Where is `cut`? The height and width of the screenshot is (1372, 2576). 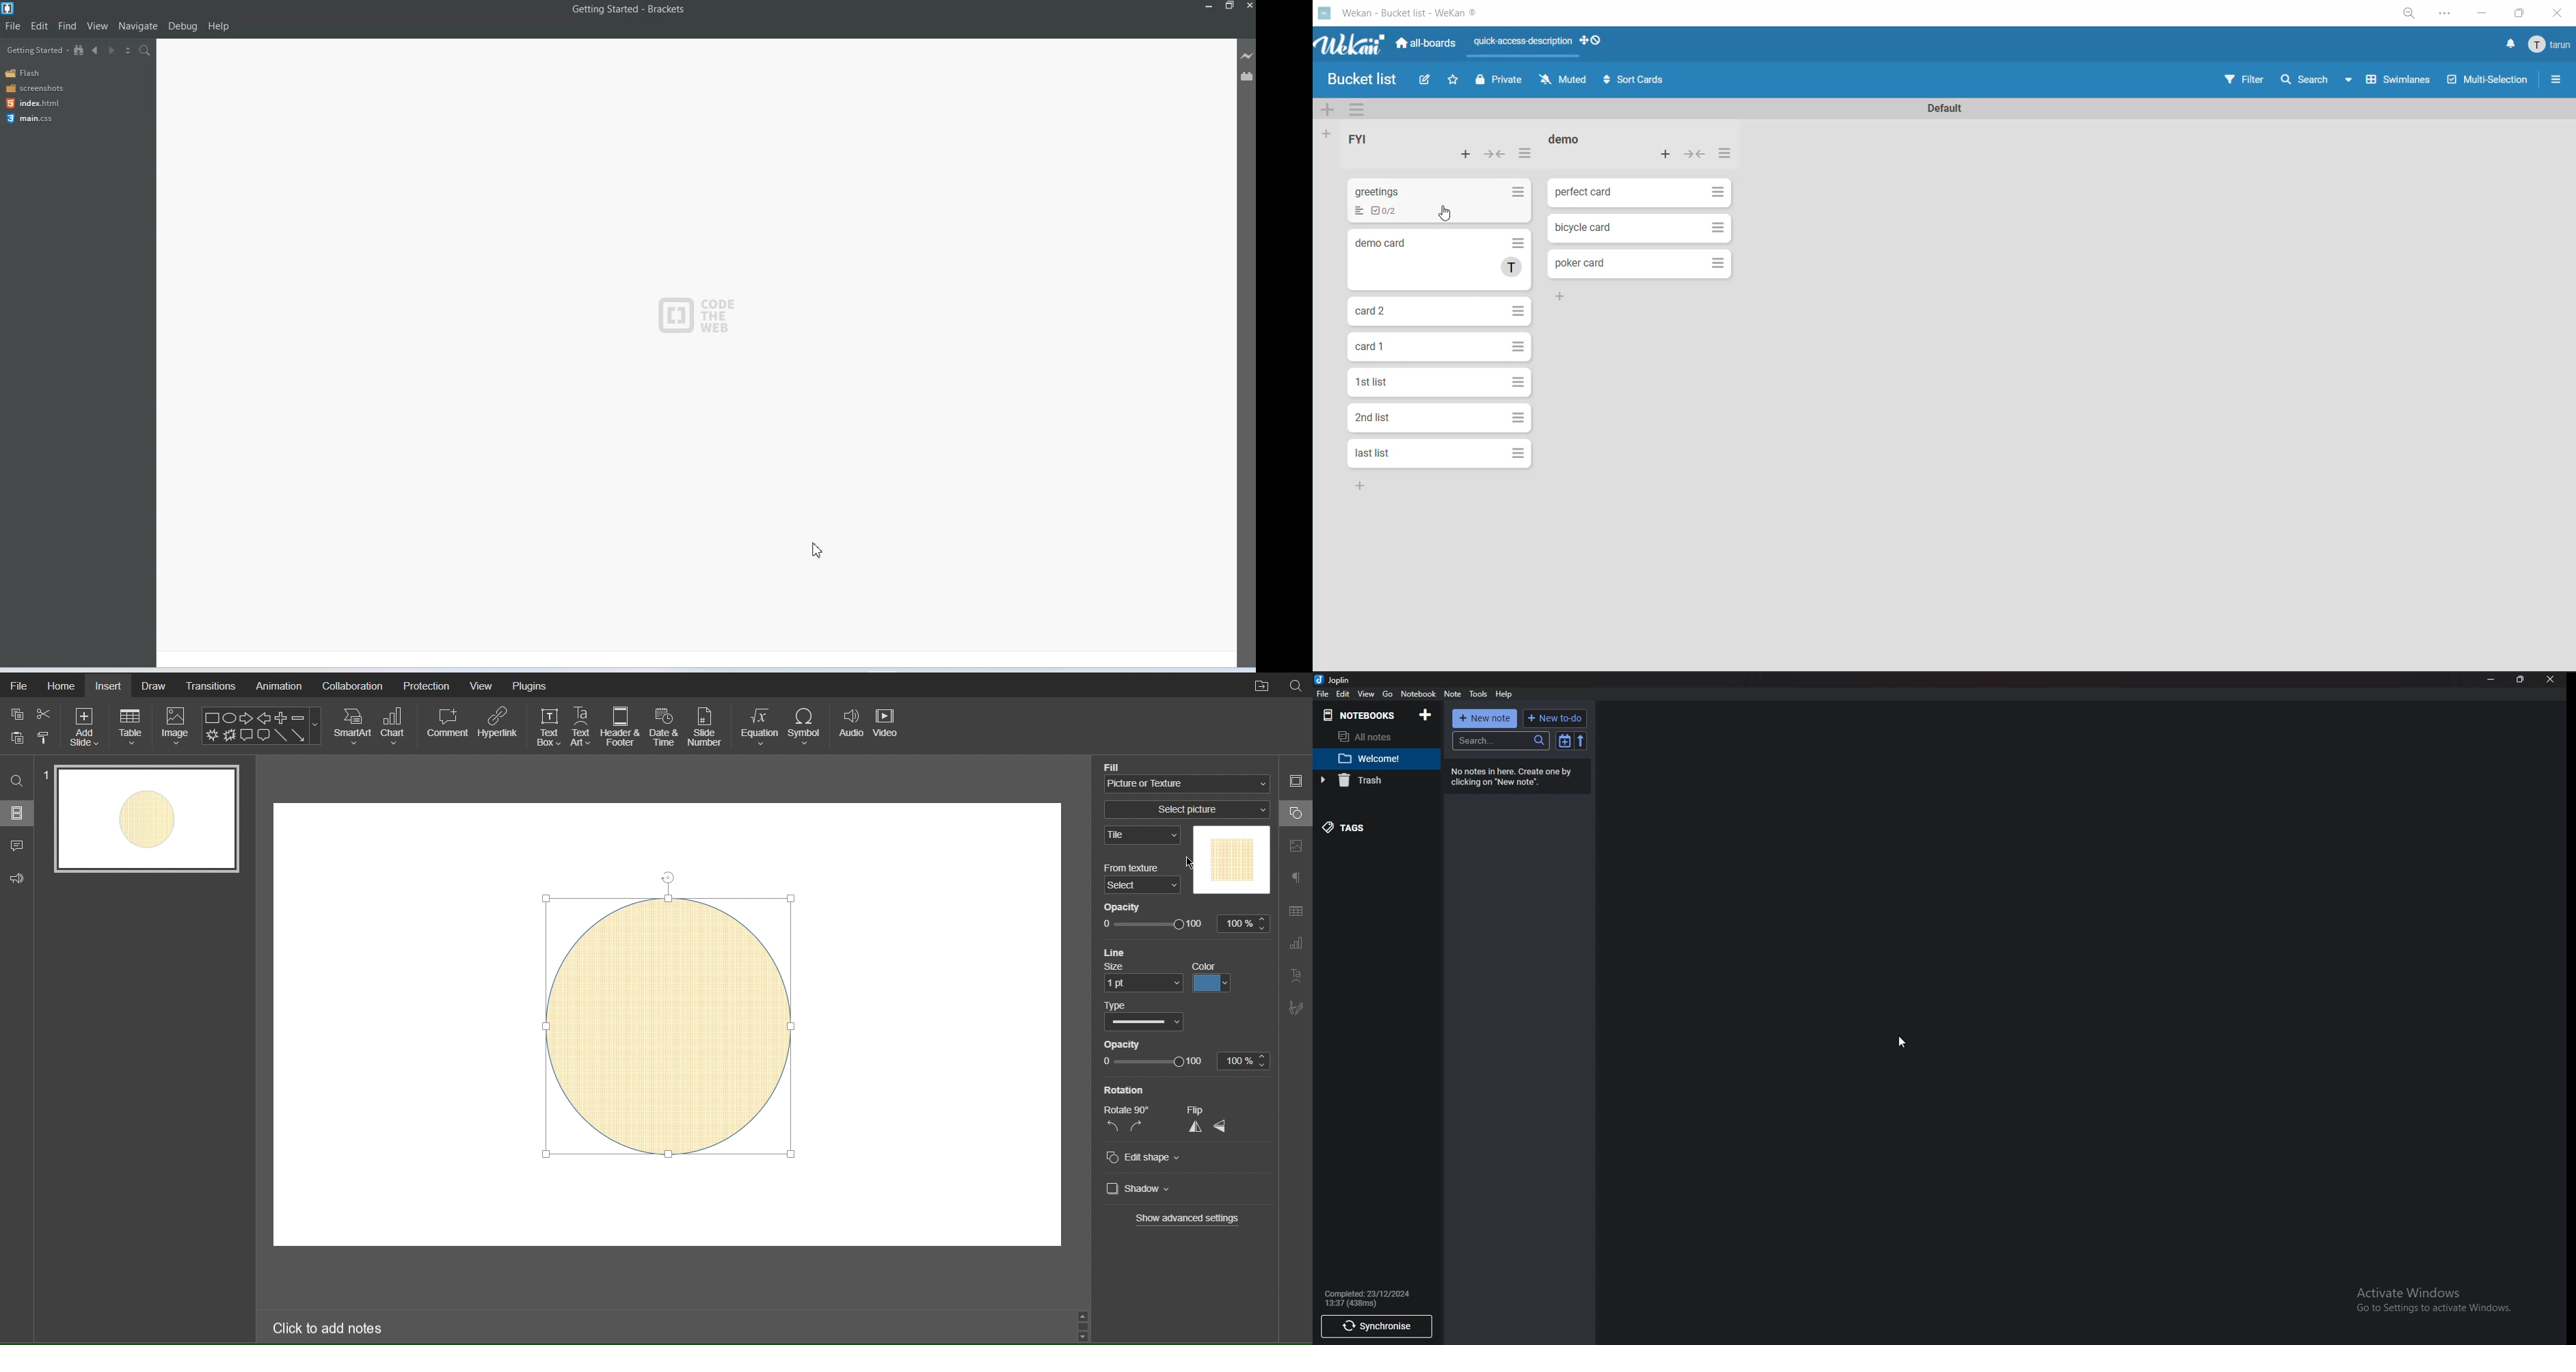 cut is located at coordinates (41, 714).